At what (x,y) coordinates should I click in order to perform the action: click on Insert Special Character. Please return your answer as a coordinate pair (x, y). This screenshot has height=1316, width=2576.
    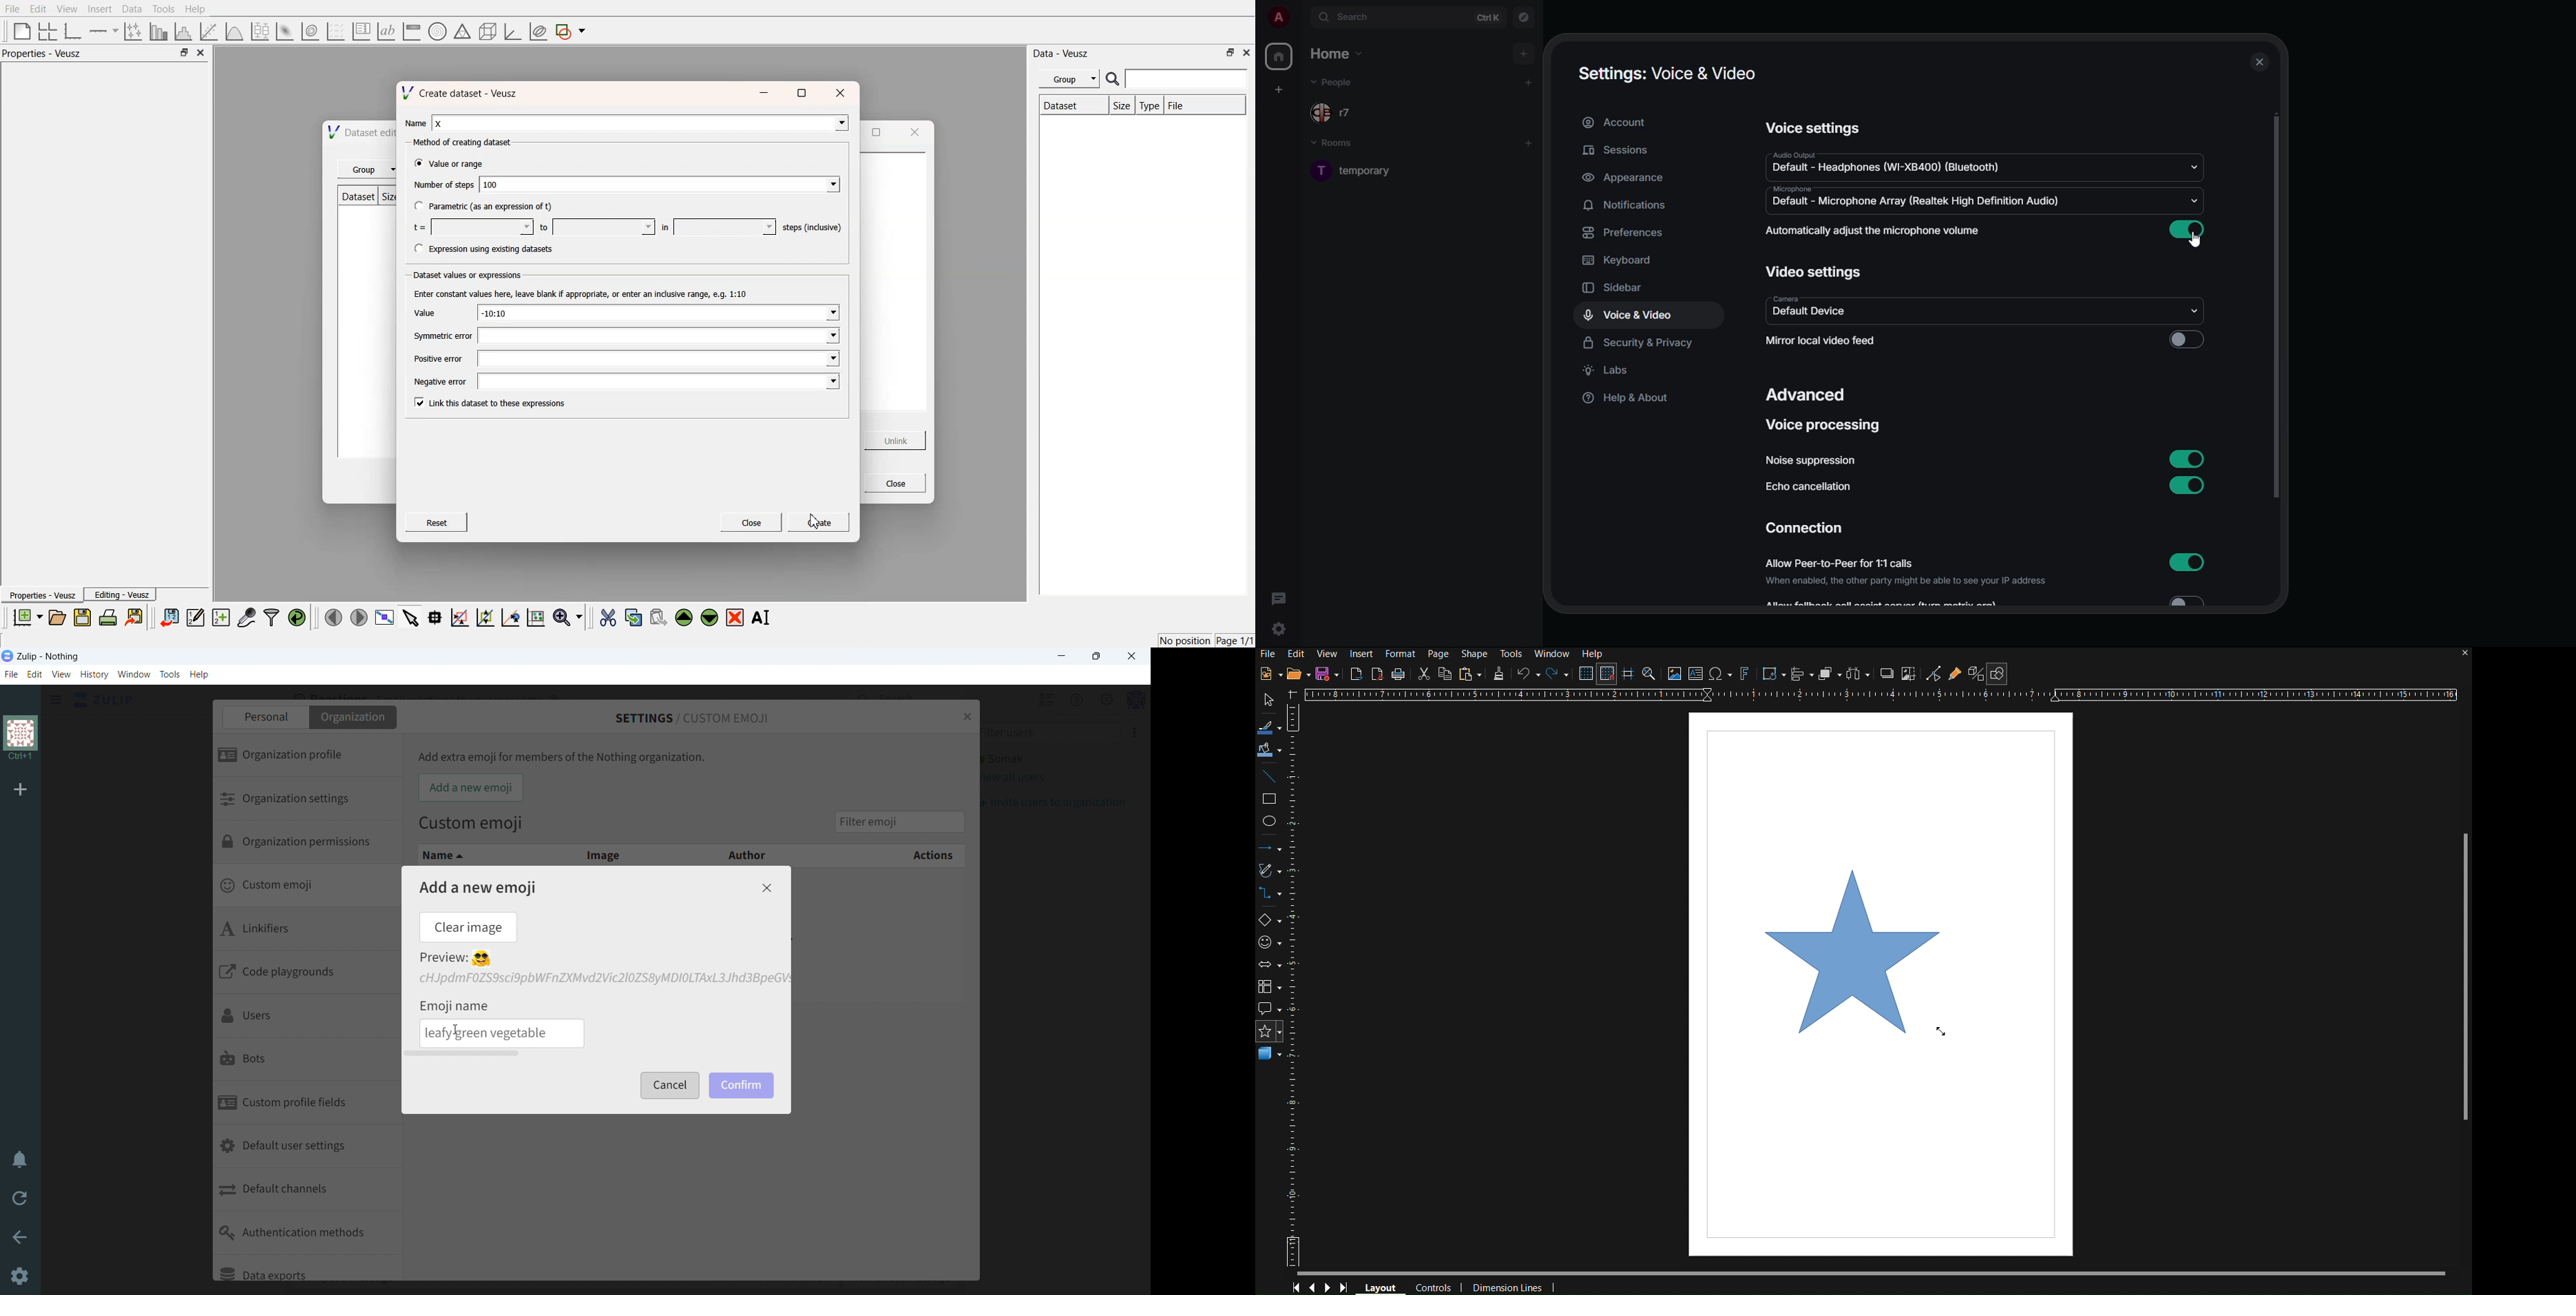
    Looking at the image, I should click on (1720, 675).